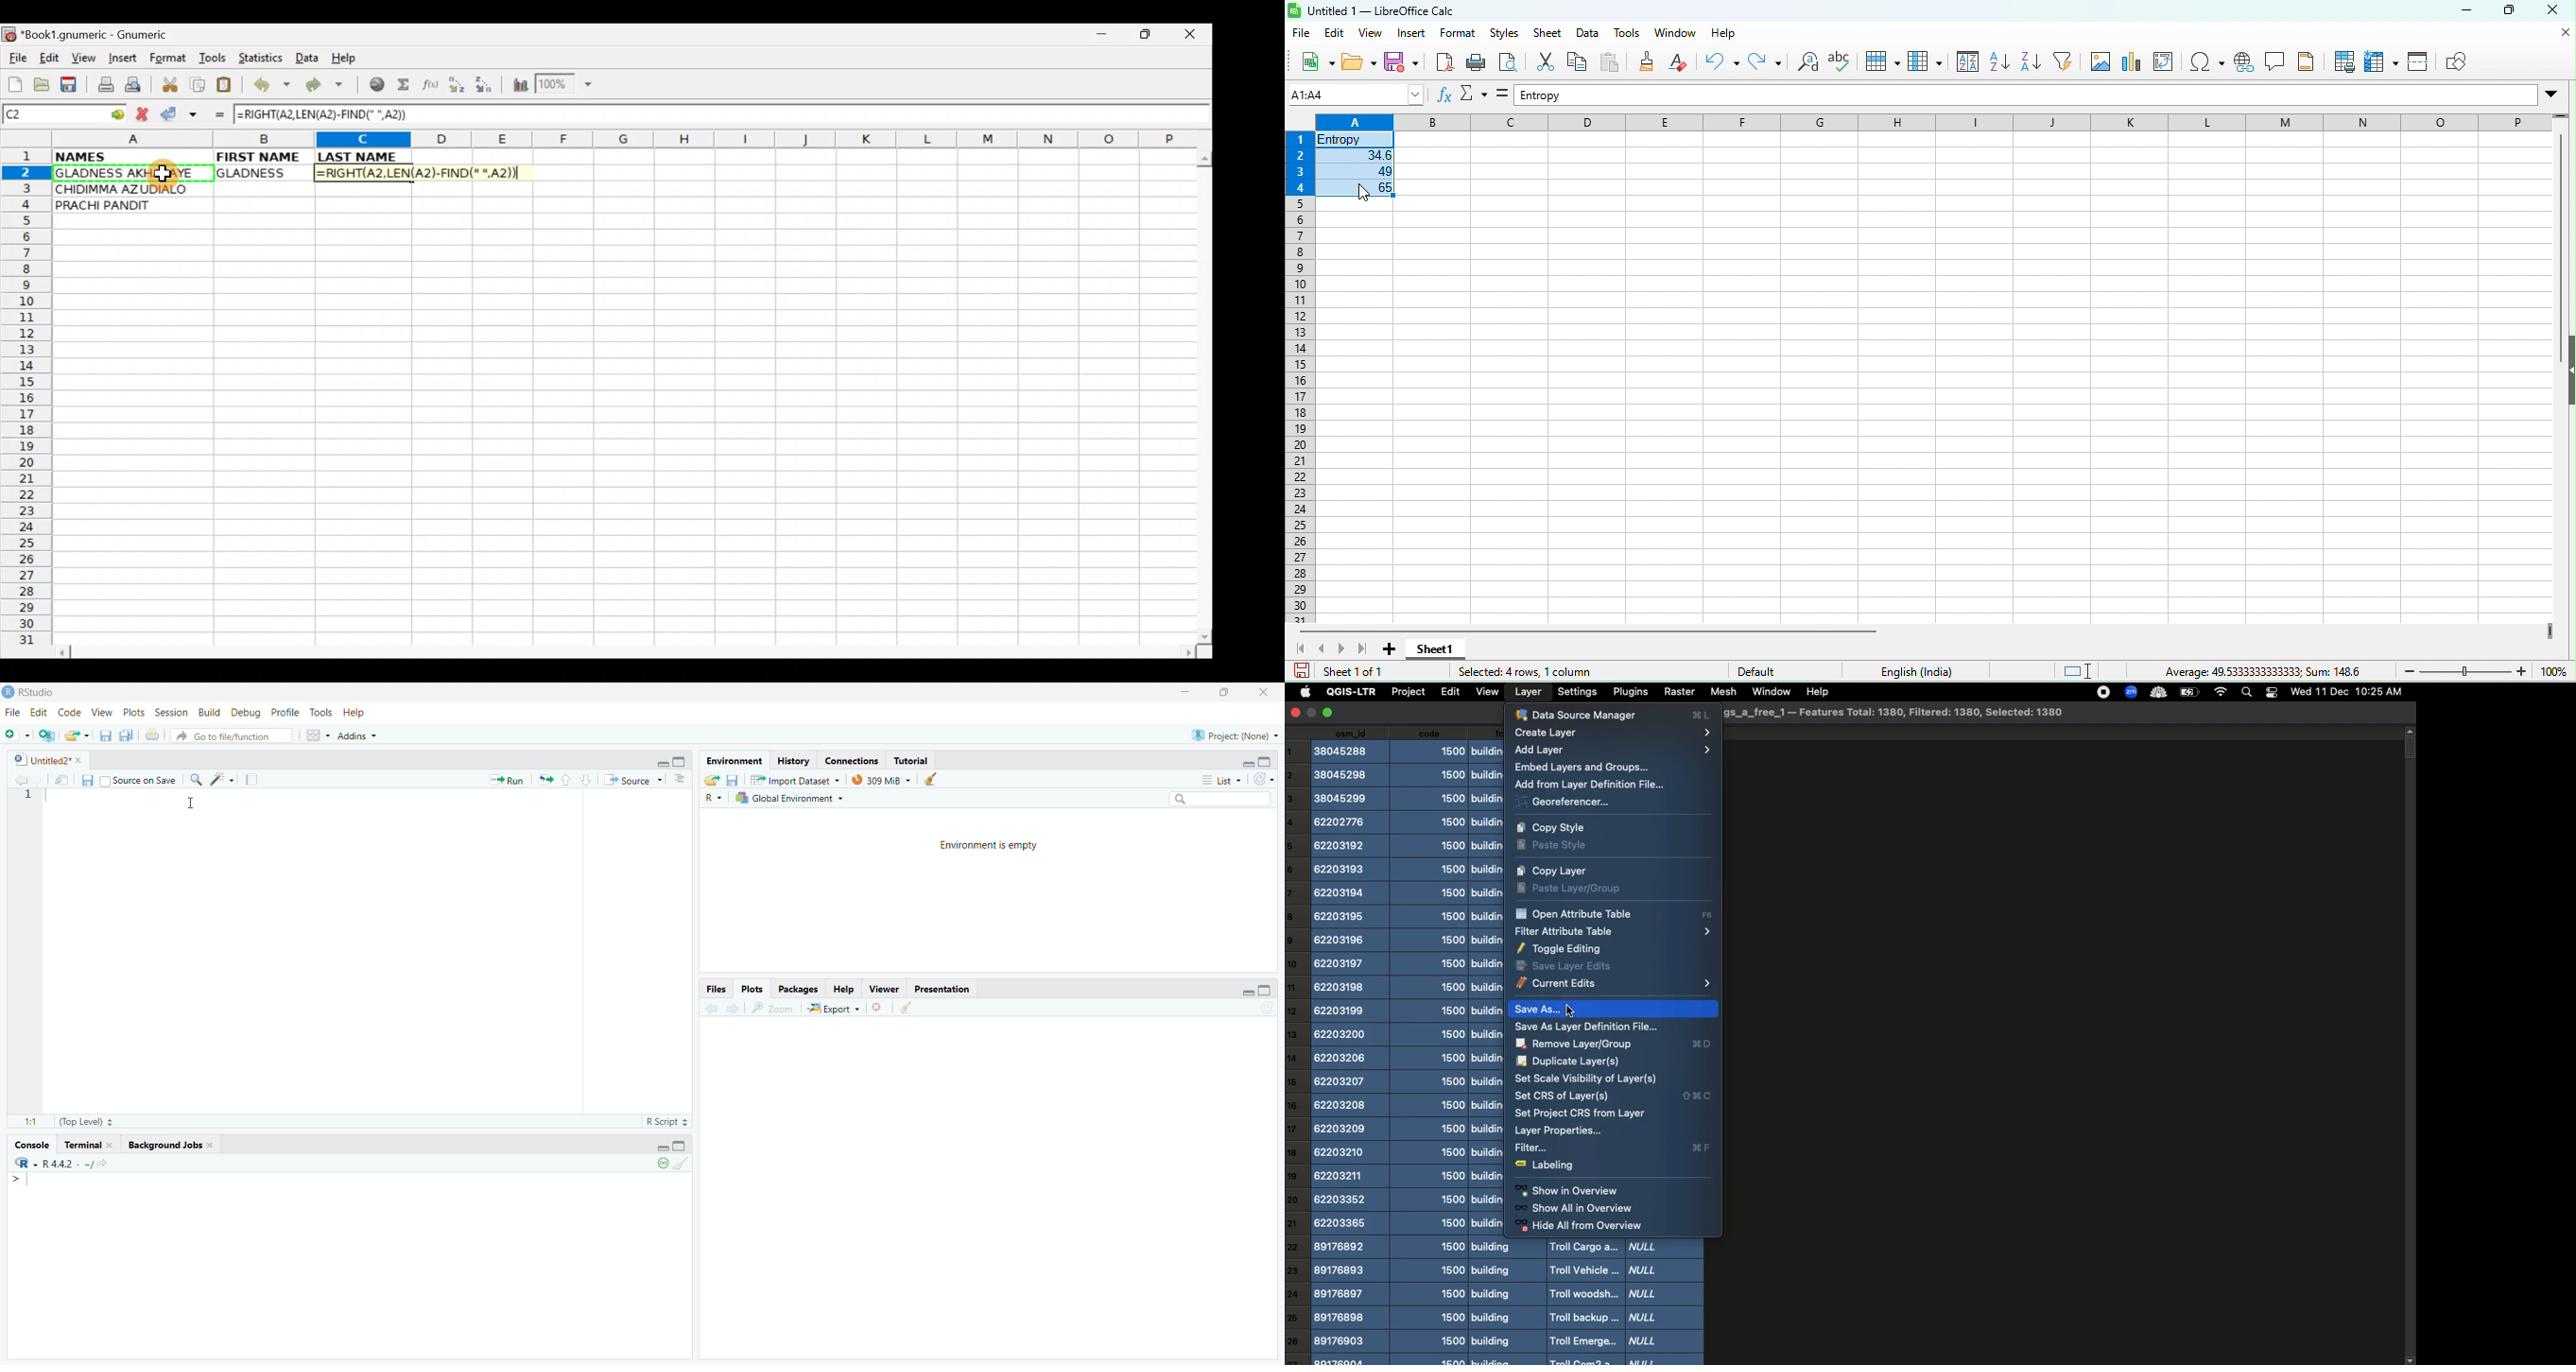 The image size is (2576, 1372). I want to click on close, so click(875, 1010).